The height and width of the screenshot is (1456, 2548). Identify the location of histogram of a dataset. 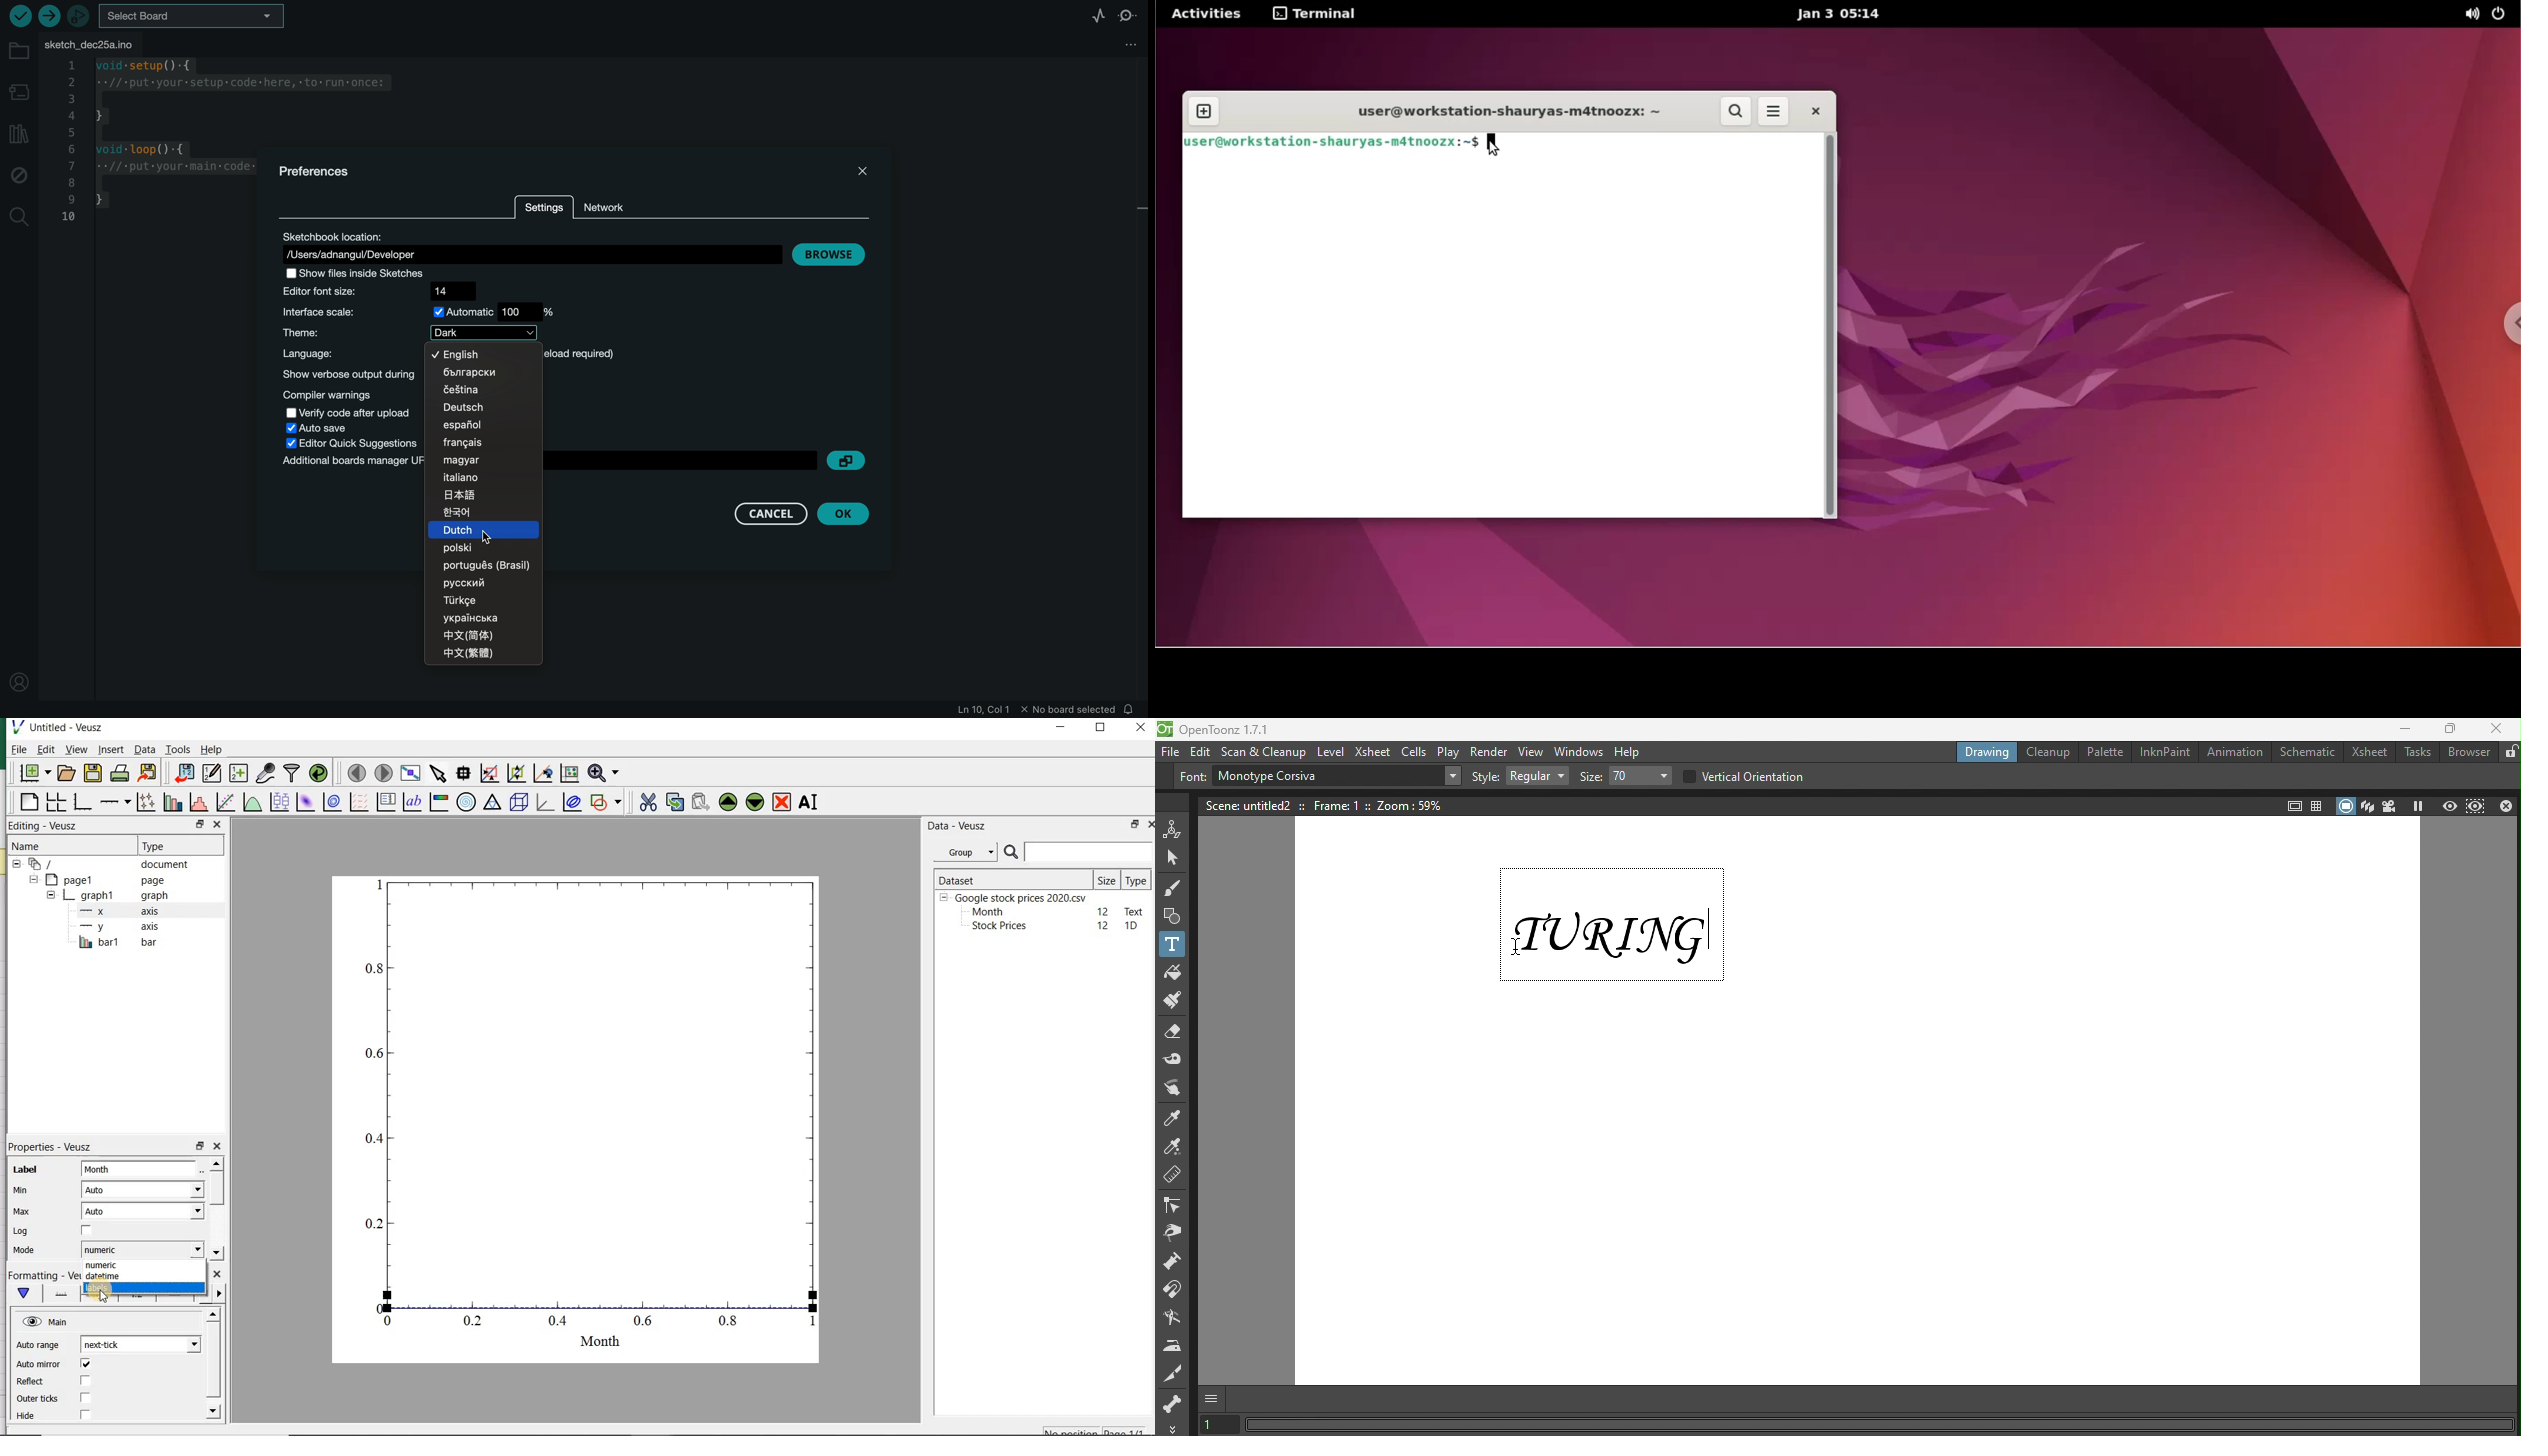
(197, 804).